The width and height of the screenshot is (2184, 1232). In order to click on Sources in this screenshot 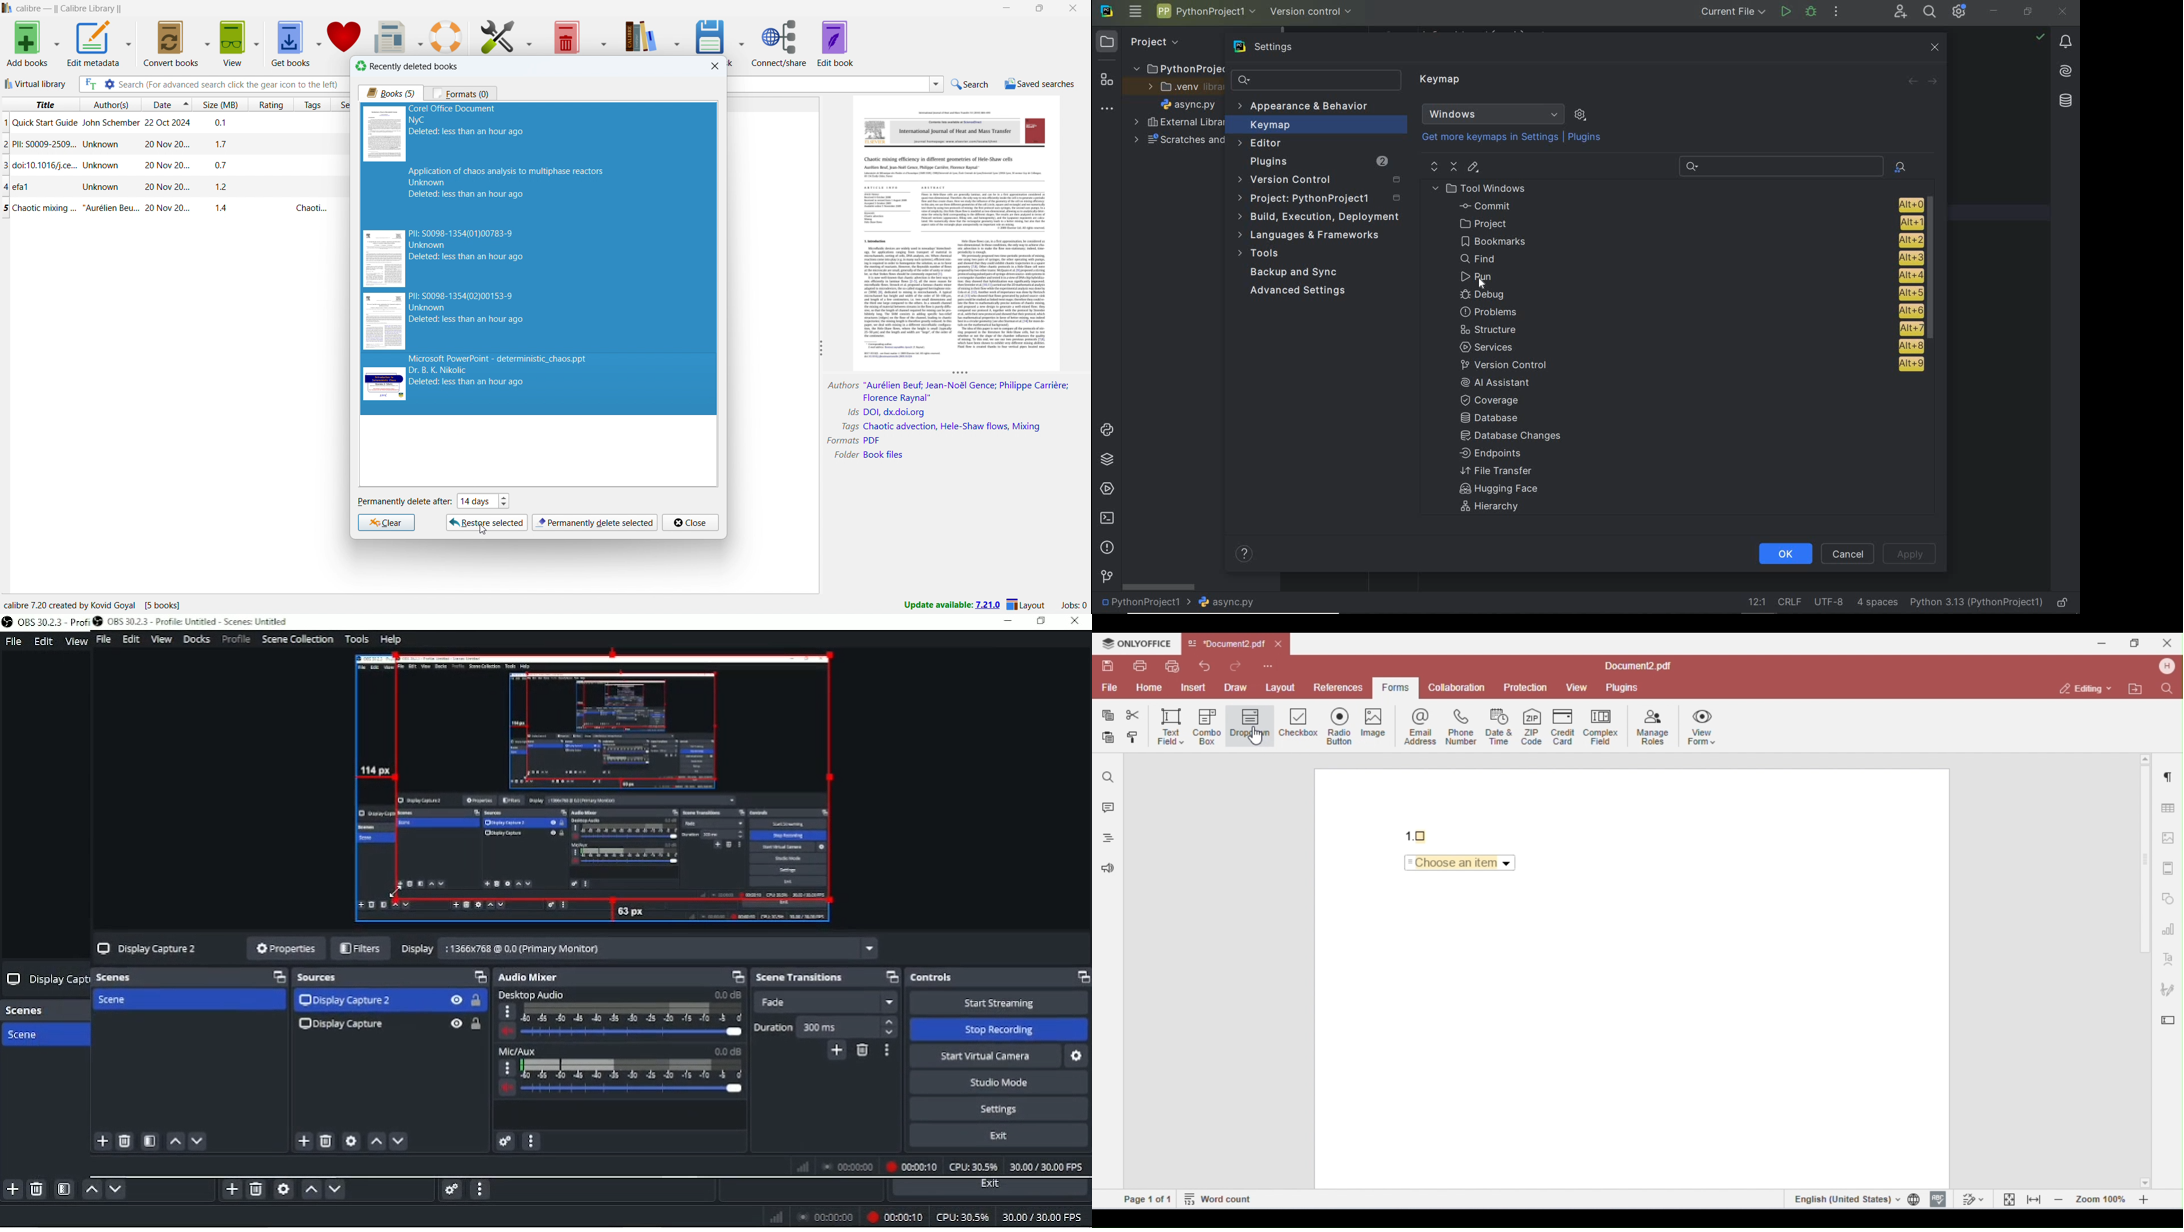, I will do `click(328, 977)`.